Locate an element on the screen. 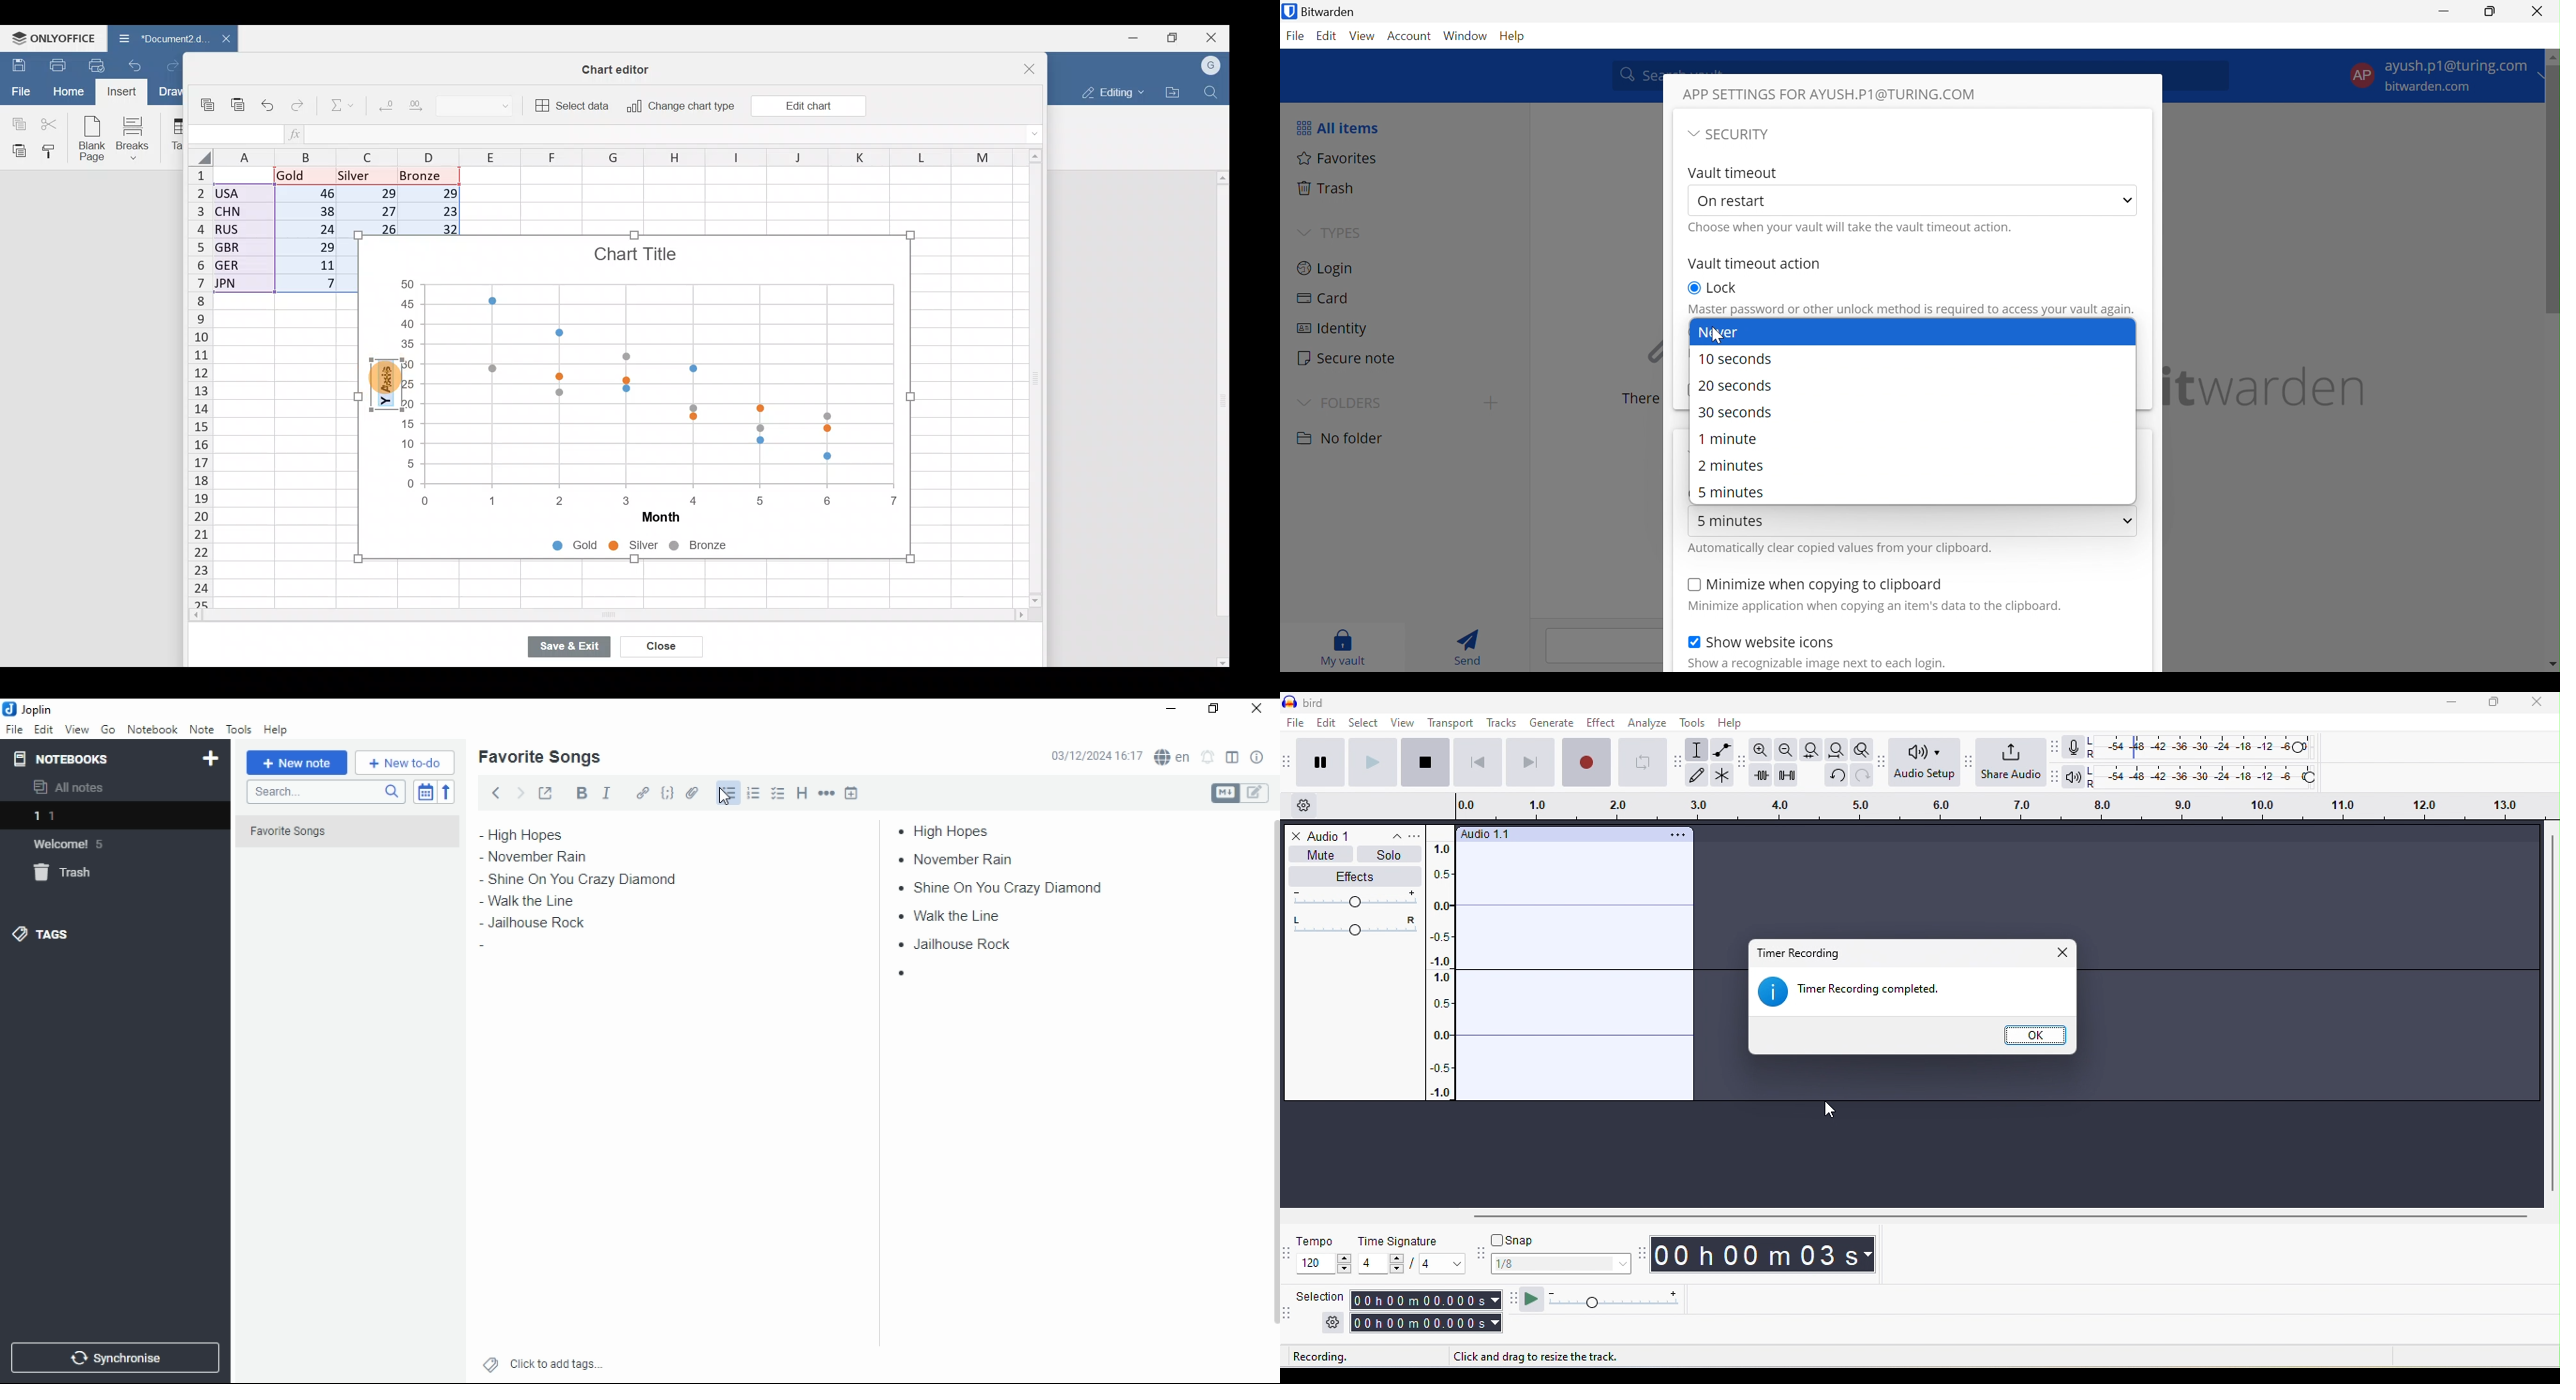  jailhouse rock is located at coordinates (531, 926).